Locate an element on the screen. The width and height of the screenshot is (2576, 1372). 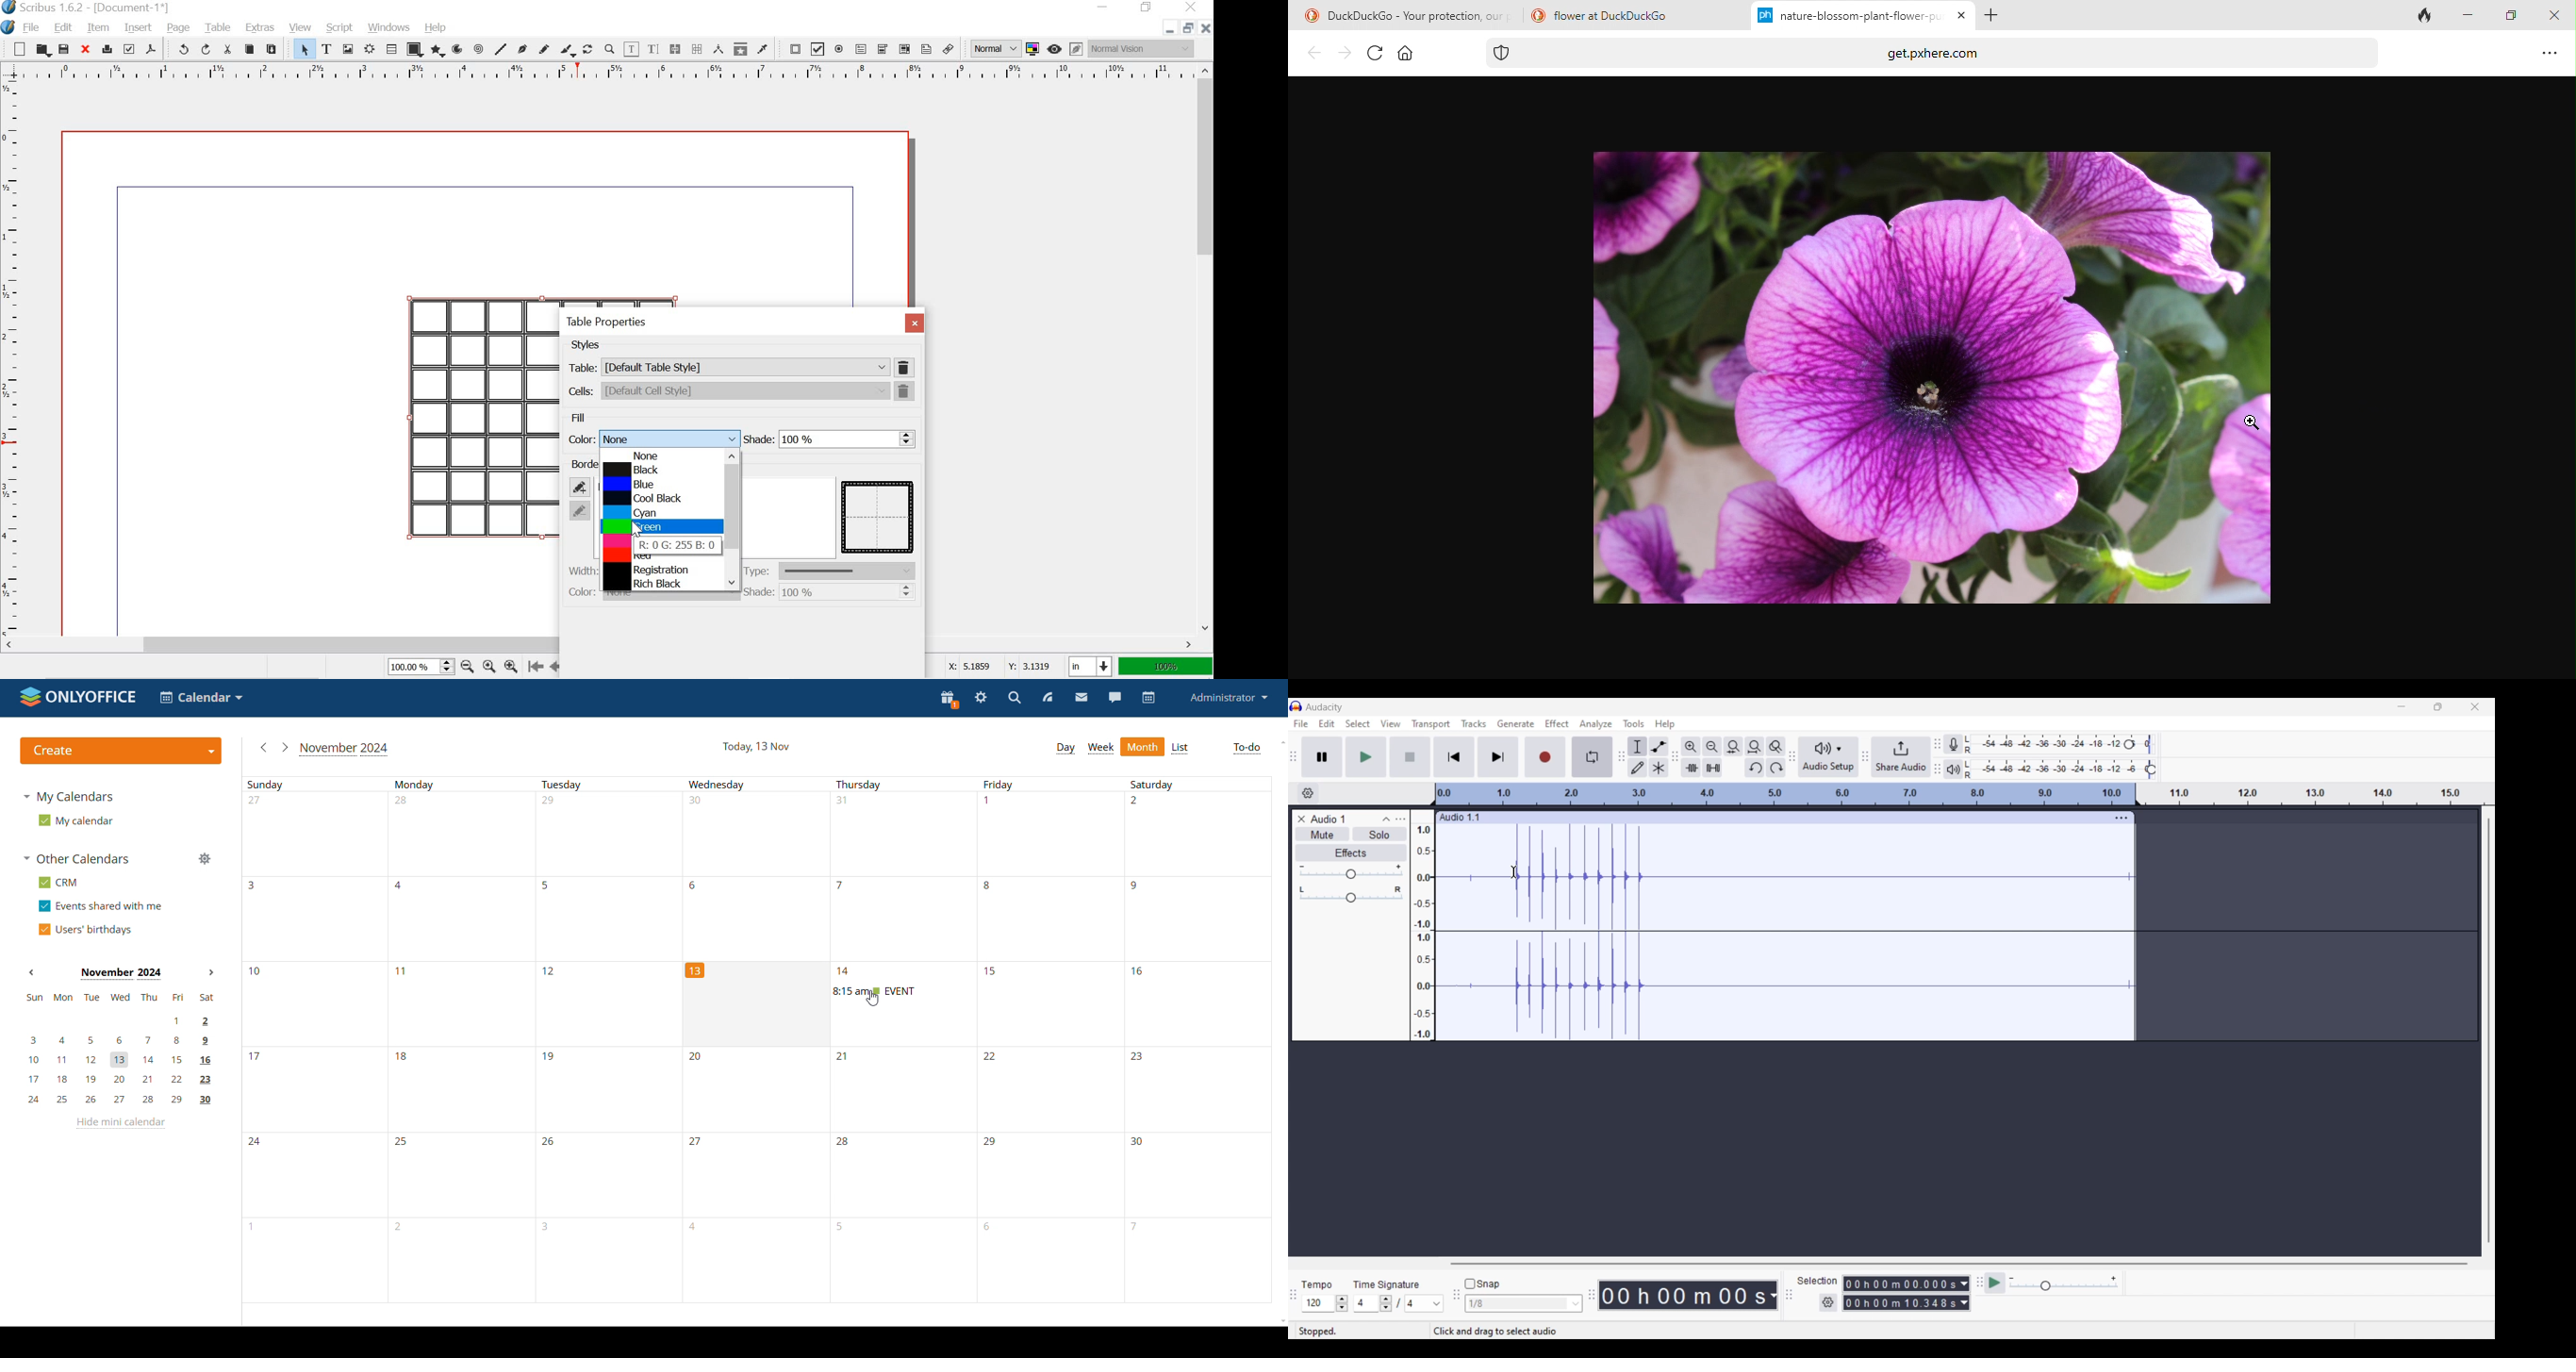
unlink text frames is located at coordinates (698, 47).